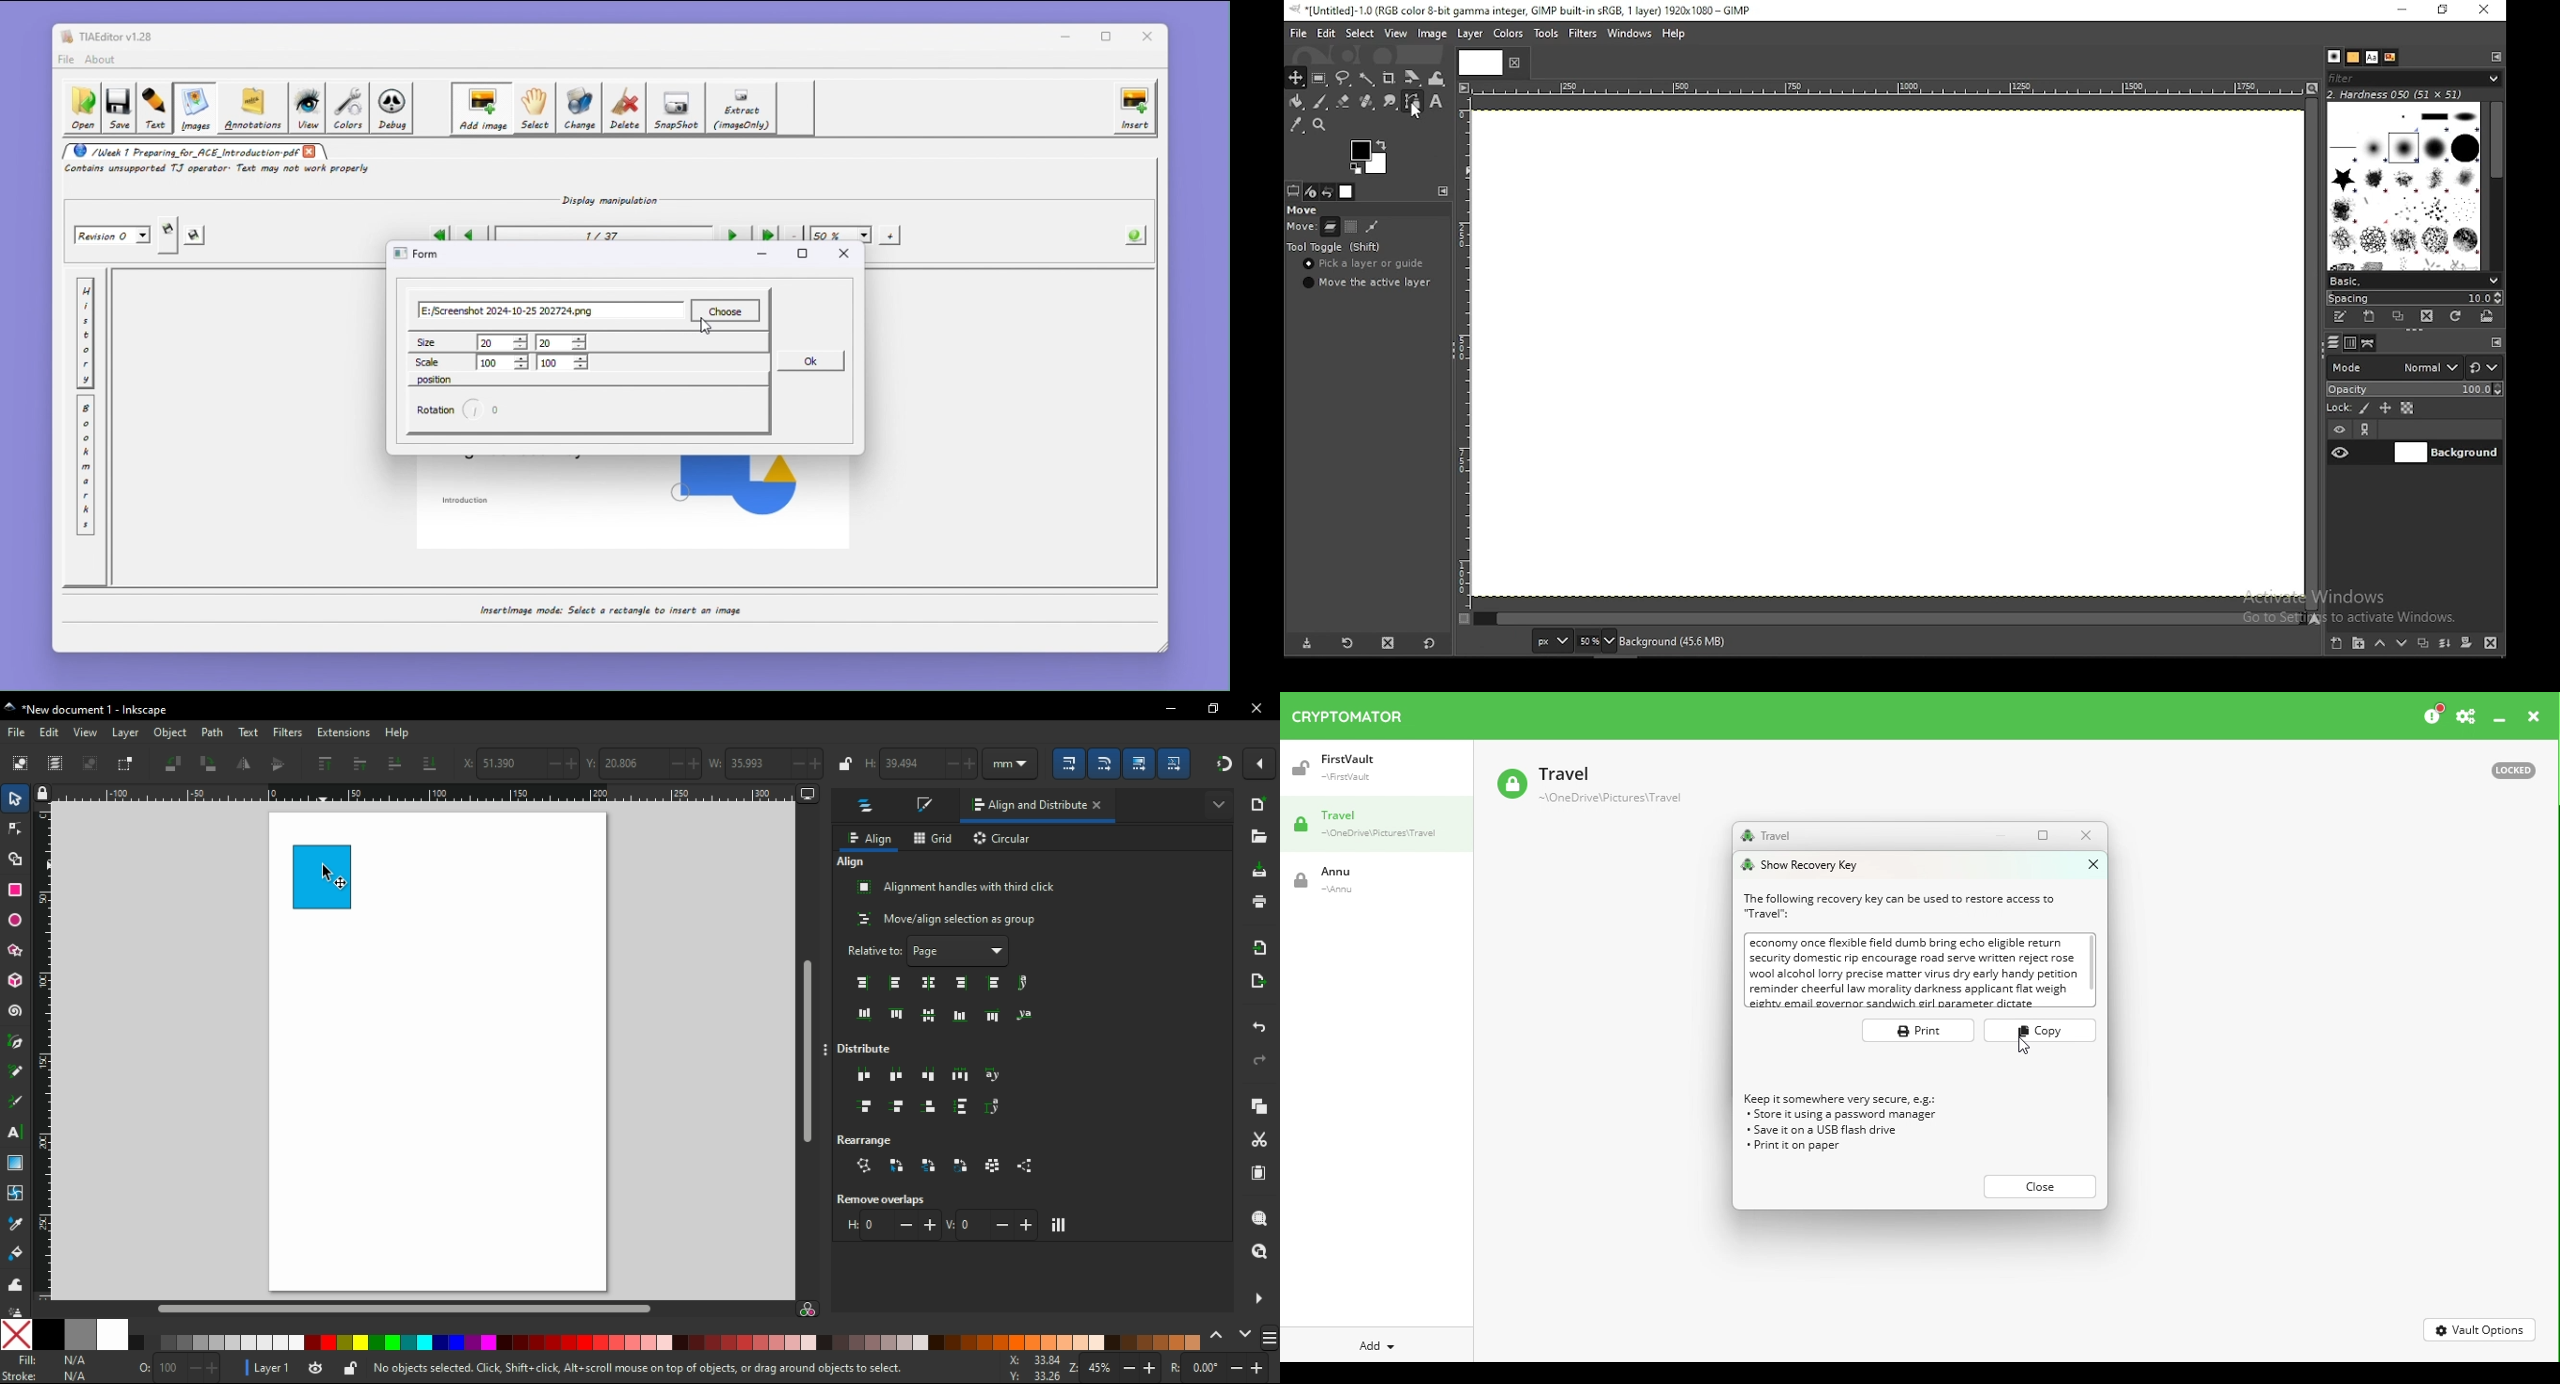  Describe the element at coordinates (1318, 101) in the screenshot. I see `paintbrush tool` at that location.